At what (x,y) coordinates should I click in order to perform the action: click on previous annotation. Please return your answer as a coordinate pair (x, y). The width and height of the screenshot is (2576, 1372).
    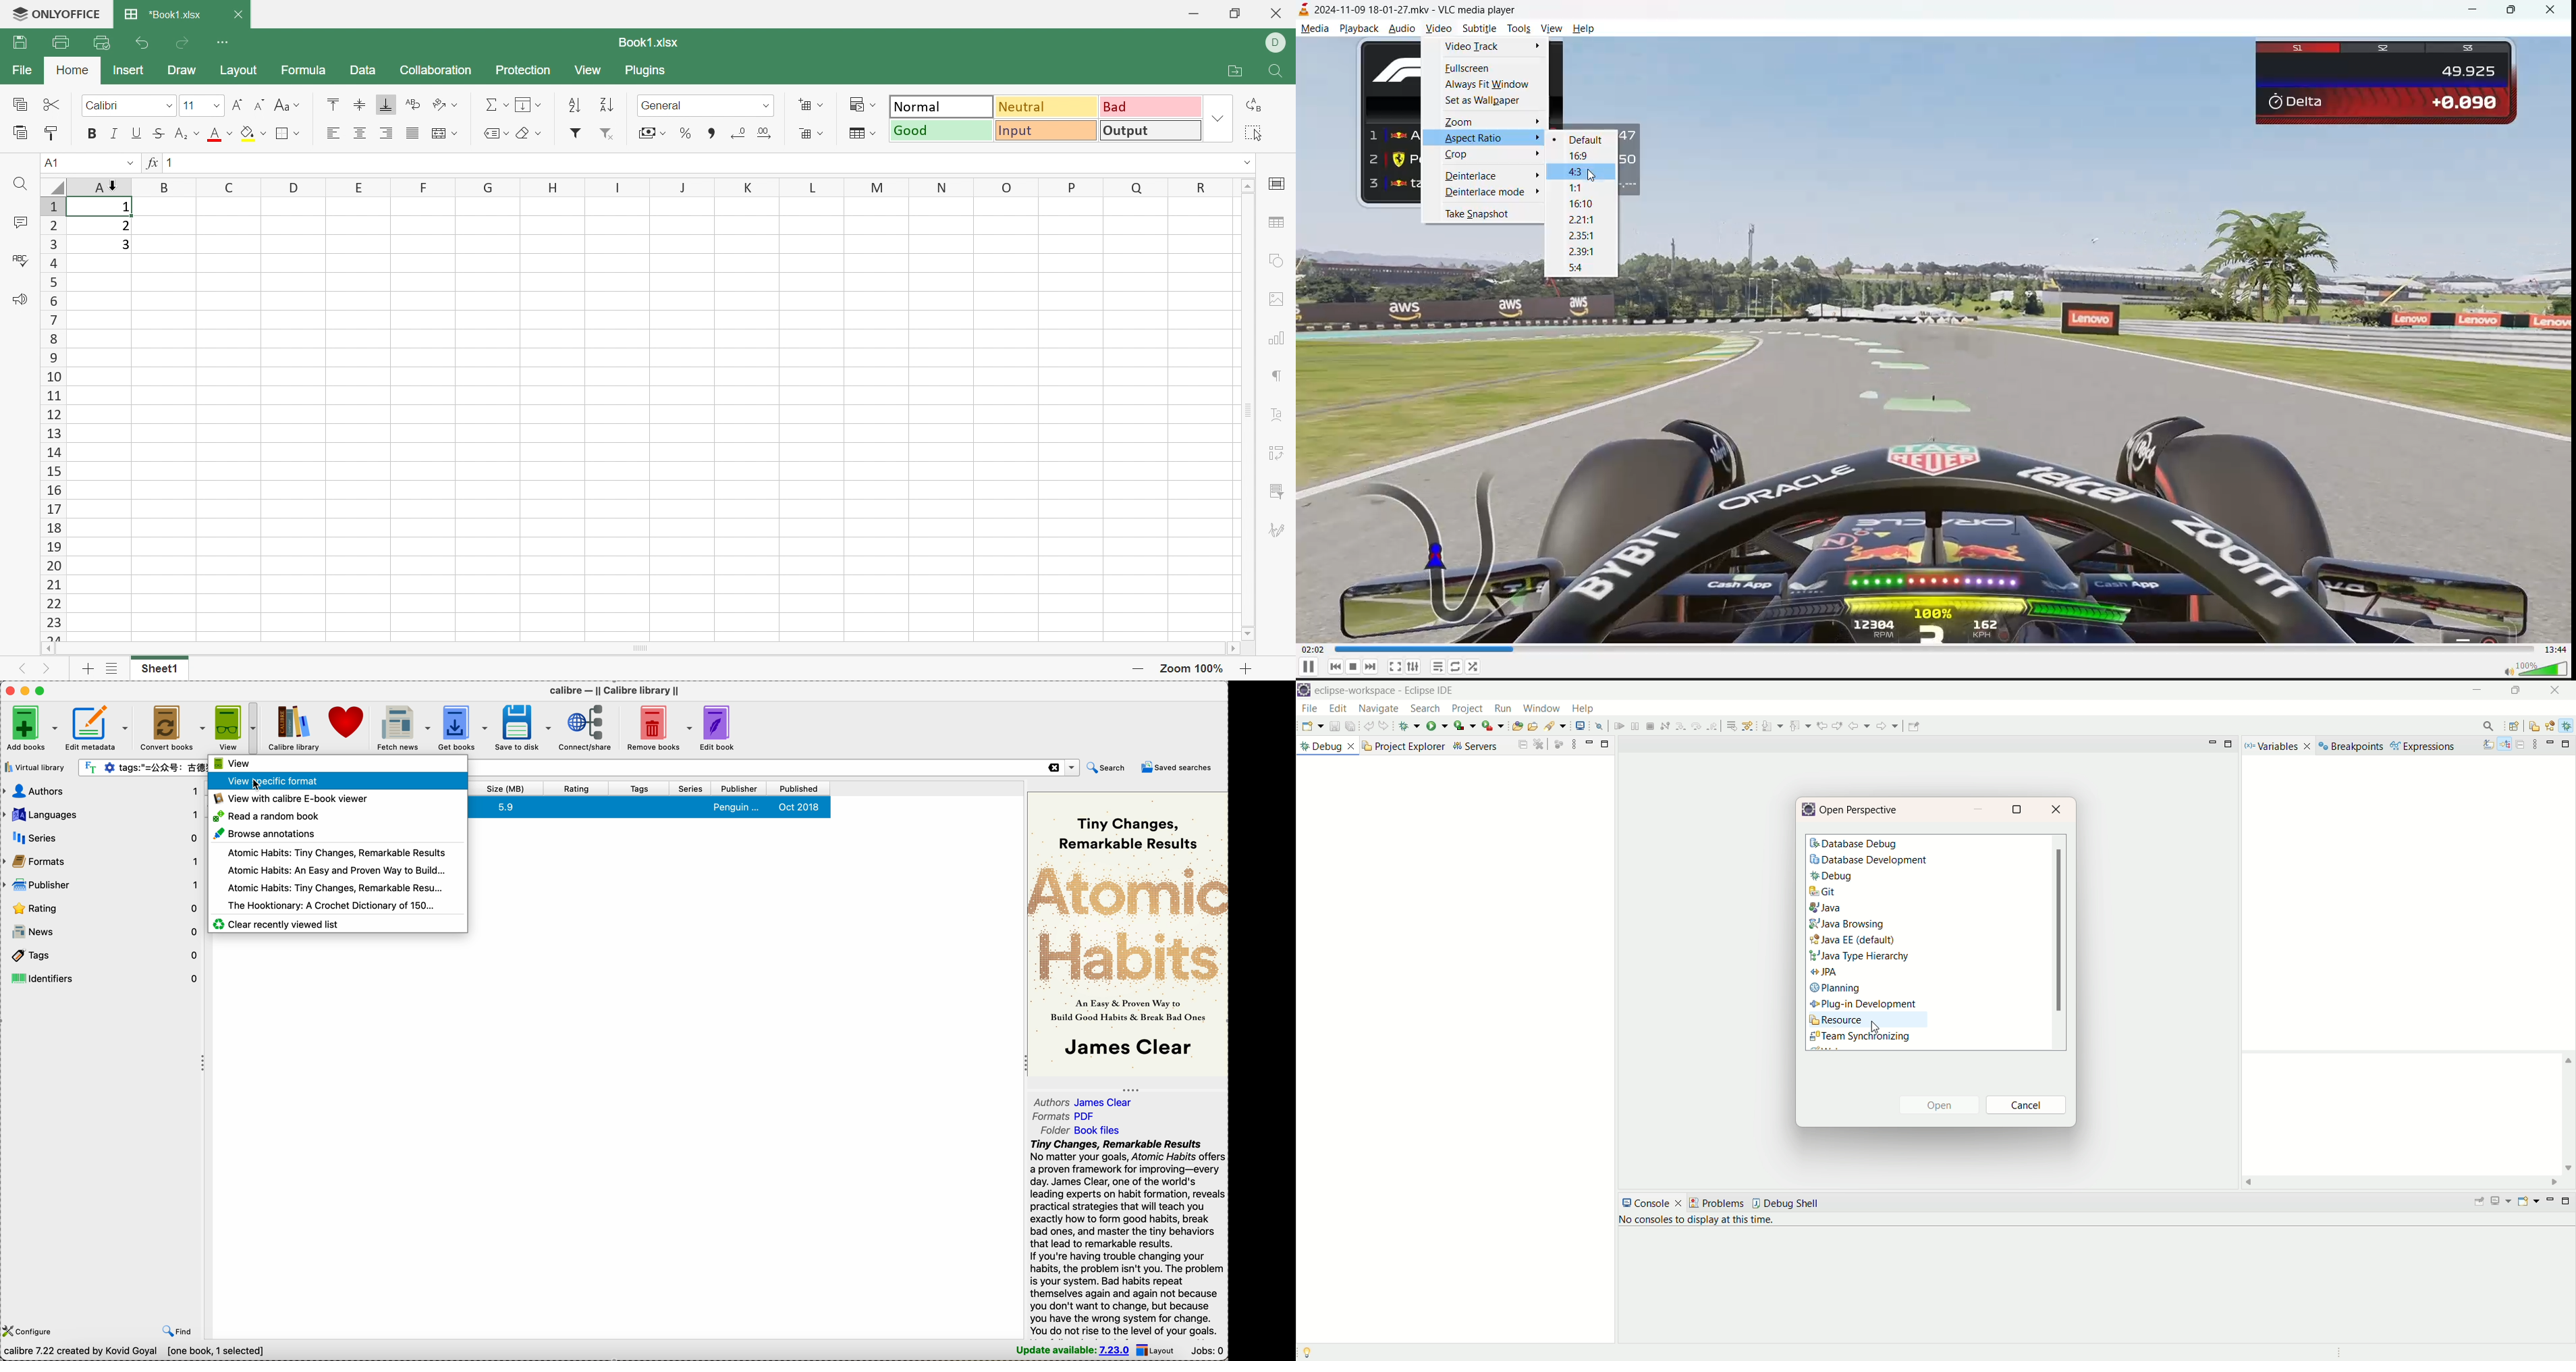
    Looking at the image, I should click on (1893, 727).